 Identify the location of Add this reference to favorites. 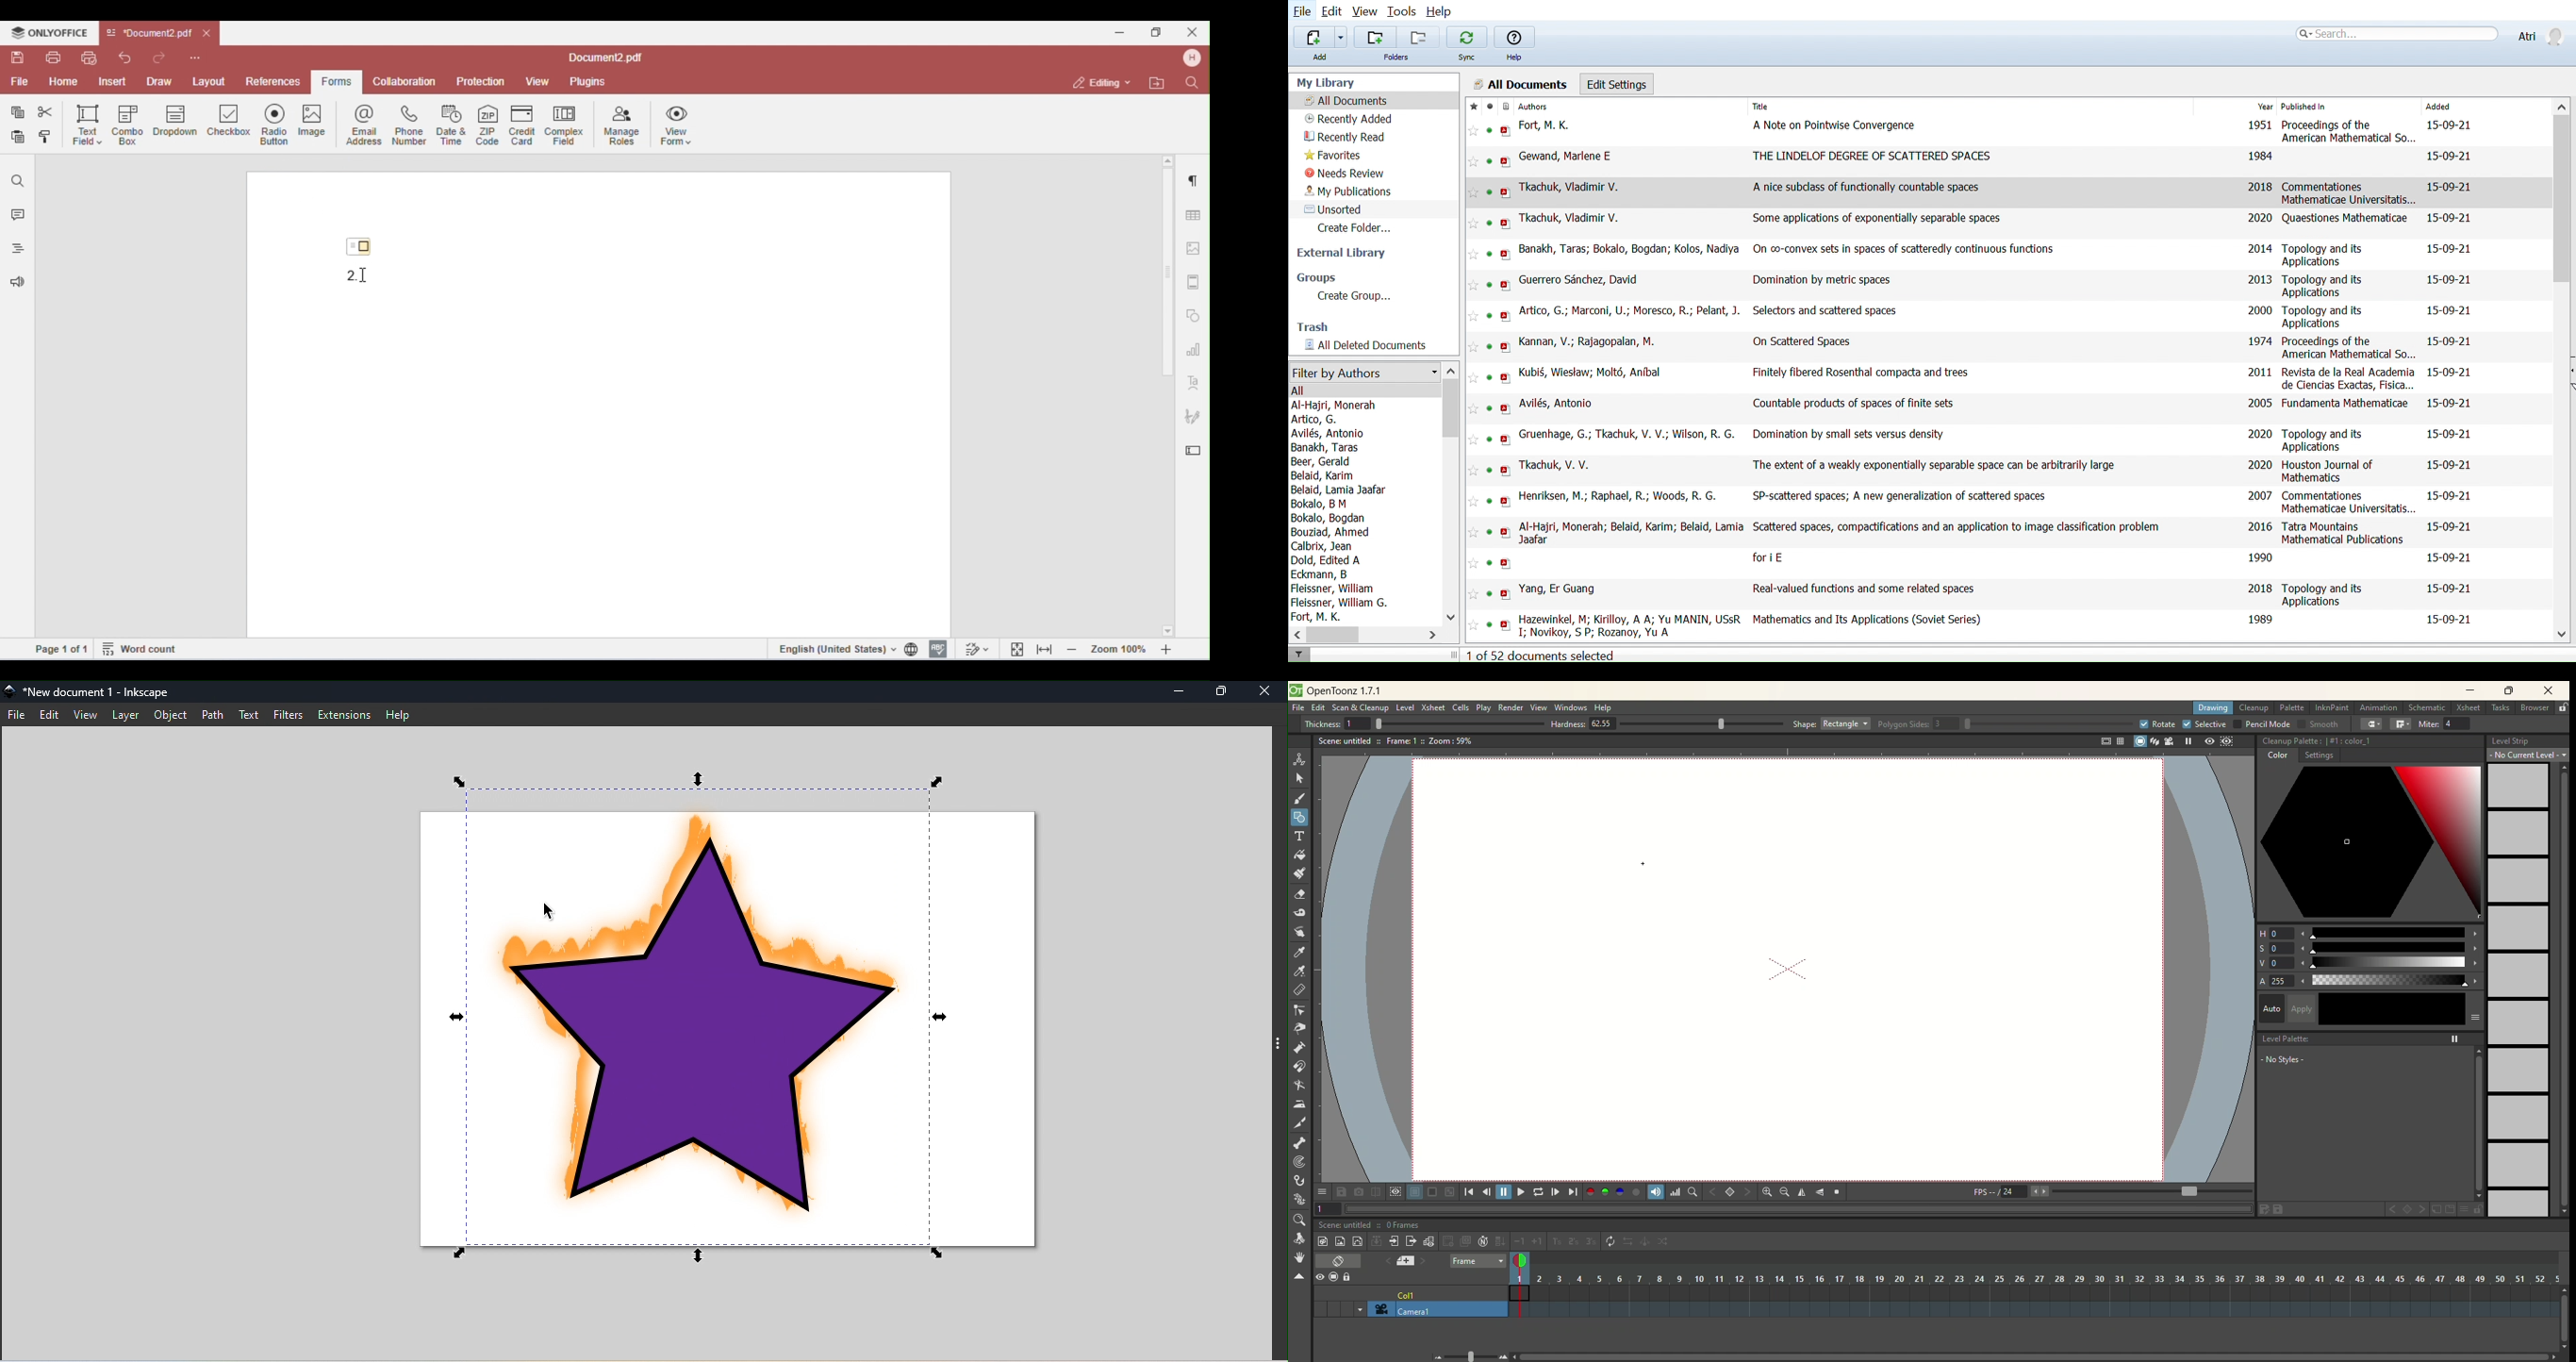
(1474, 409).